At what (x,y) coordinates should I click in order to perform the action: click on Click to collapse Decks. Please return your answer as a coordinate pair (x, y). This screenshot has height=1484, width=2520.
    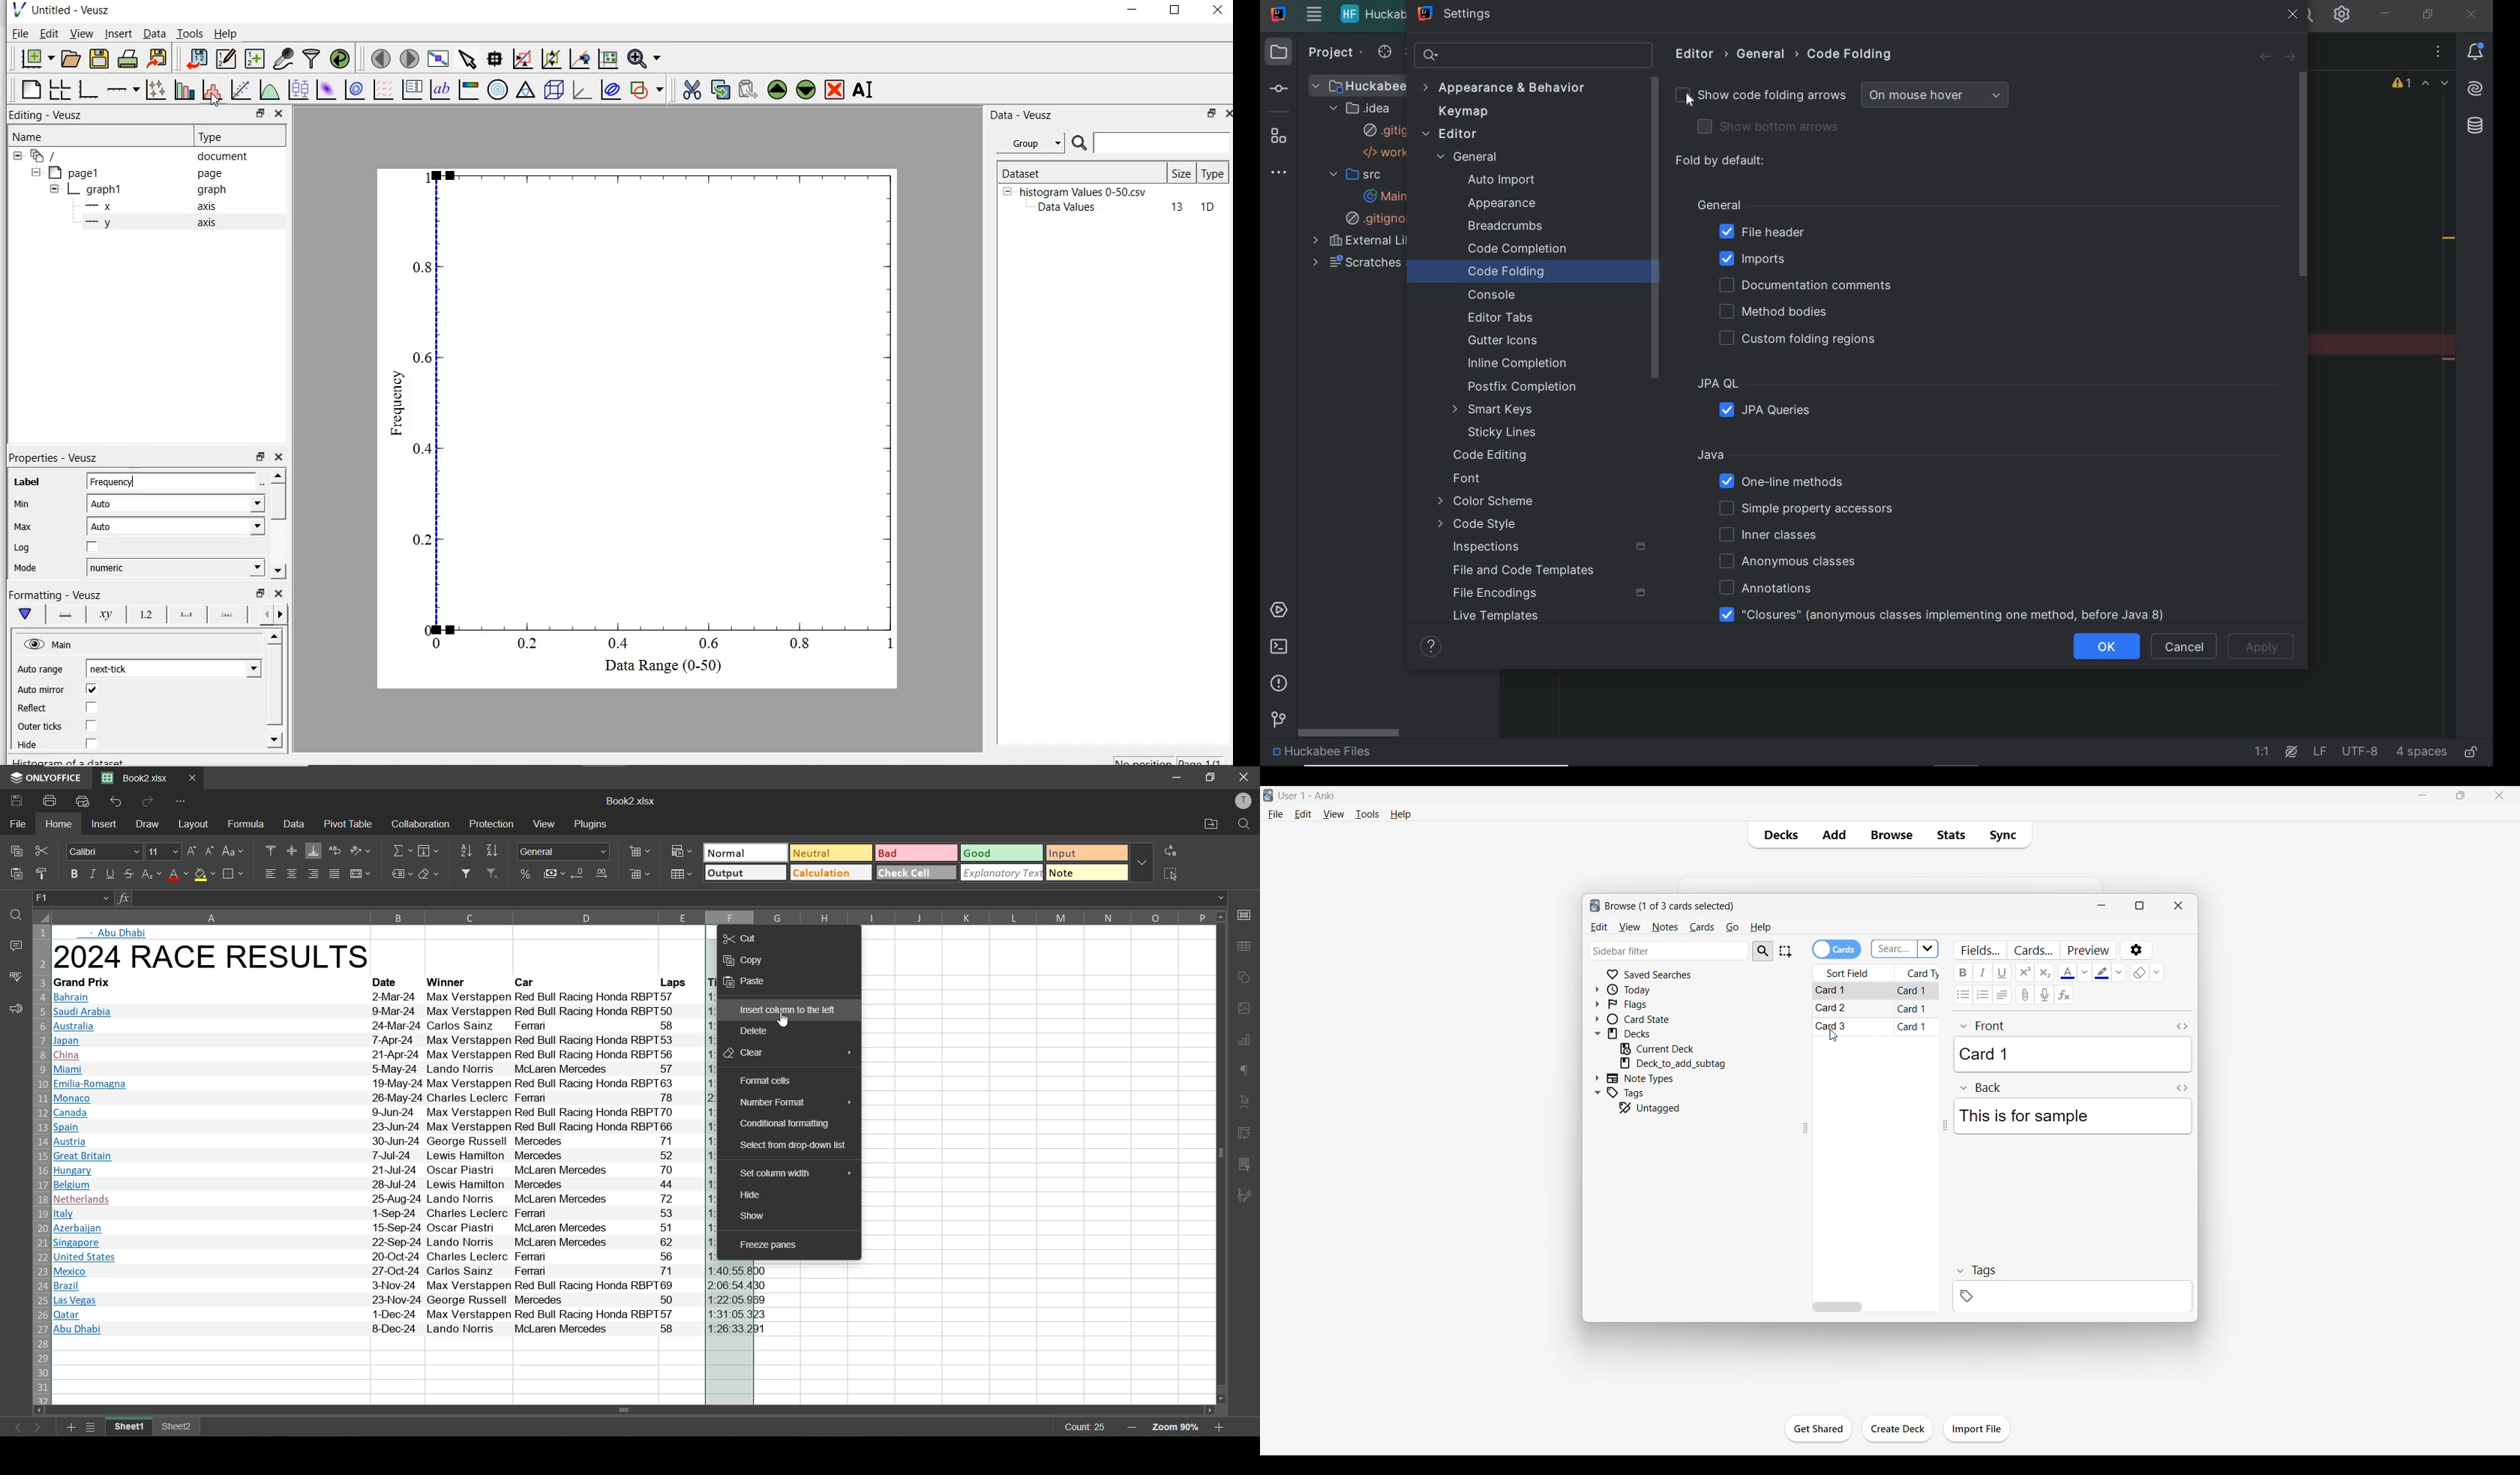
    Looking at the image, I should click on (1597, 1034).